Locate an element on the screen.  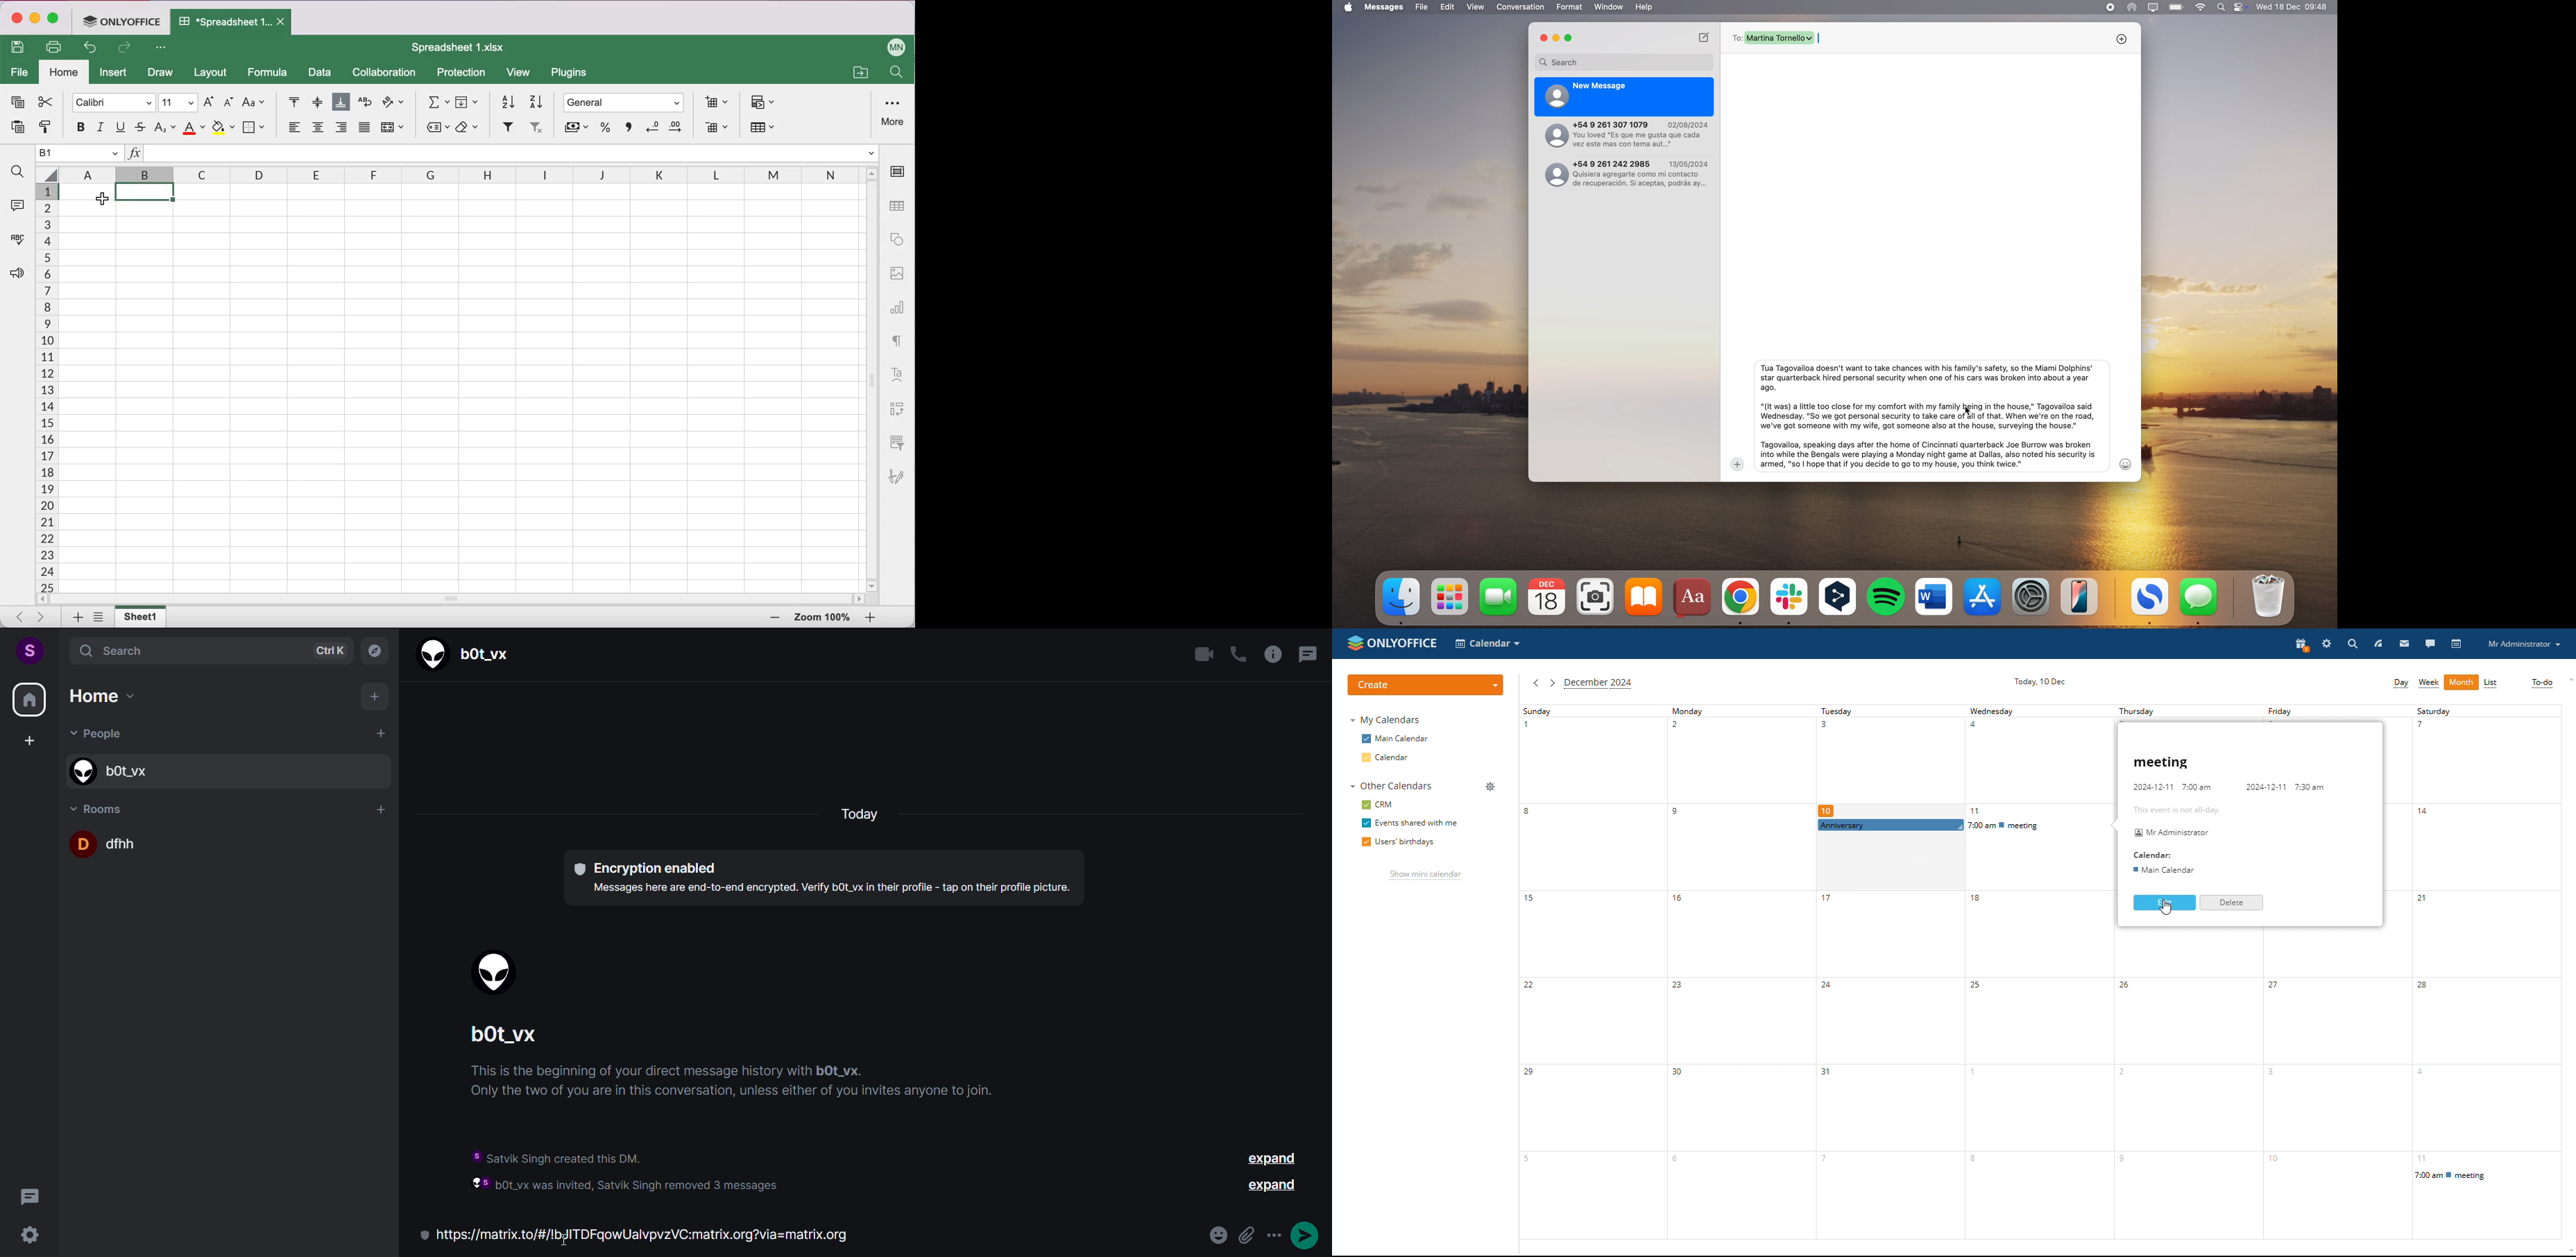
copy is located at coordinates (16, 104).